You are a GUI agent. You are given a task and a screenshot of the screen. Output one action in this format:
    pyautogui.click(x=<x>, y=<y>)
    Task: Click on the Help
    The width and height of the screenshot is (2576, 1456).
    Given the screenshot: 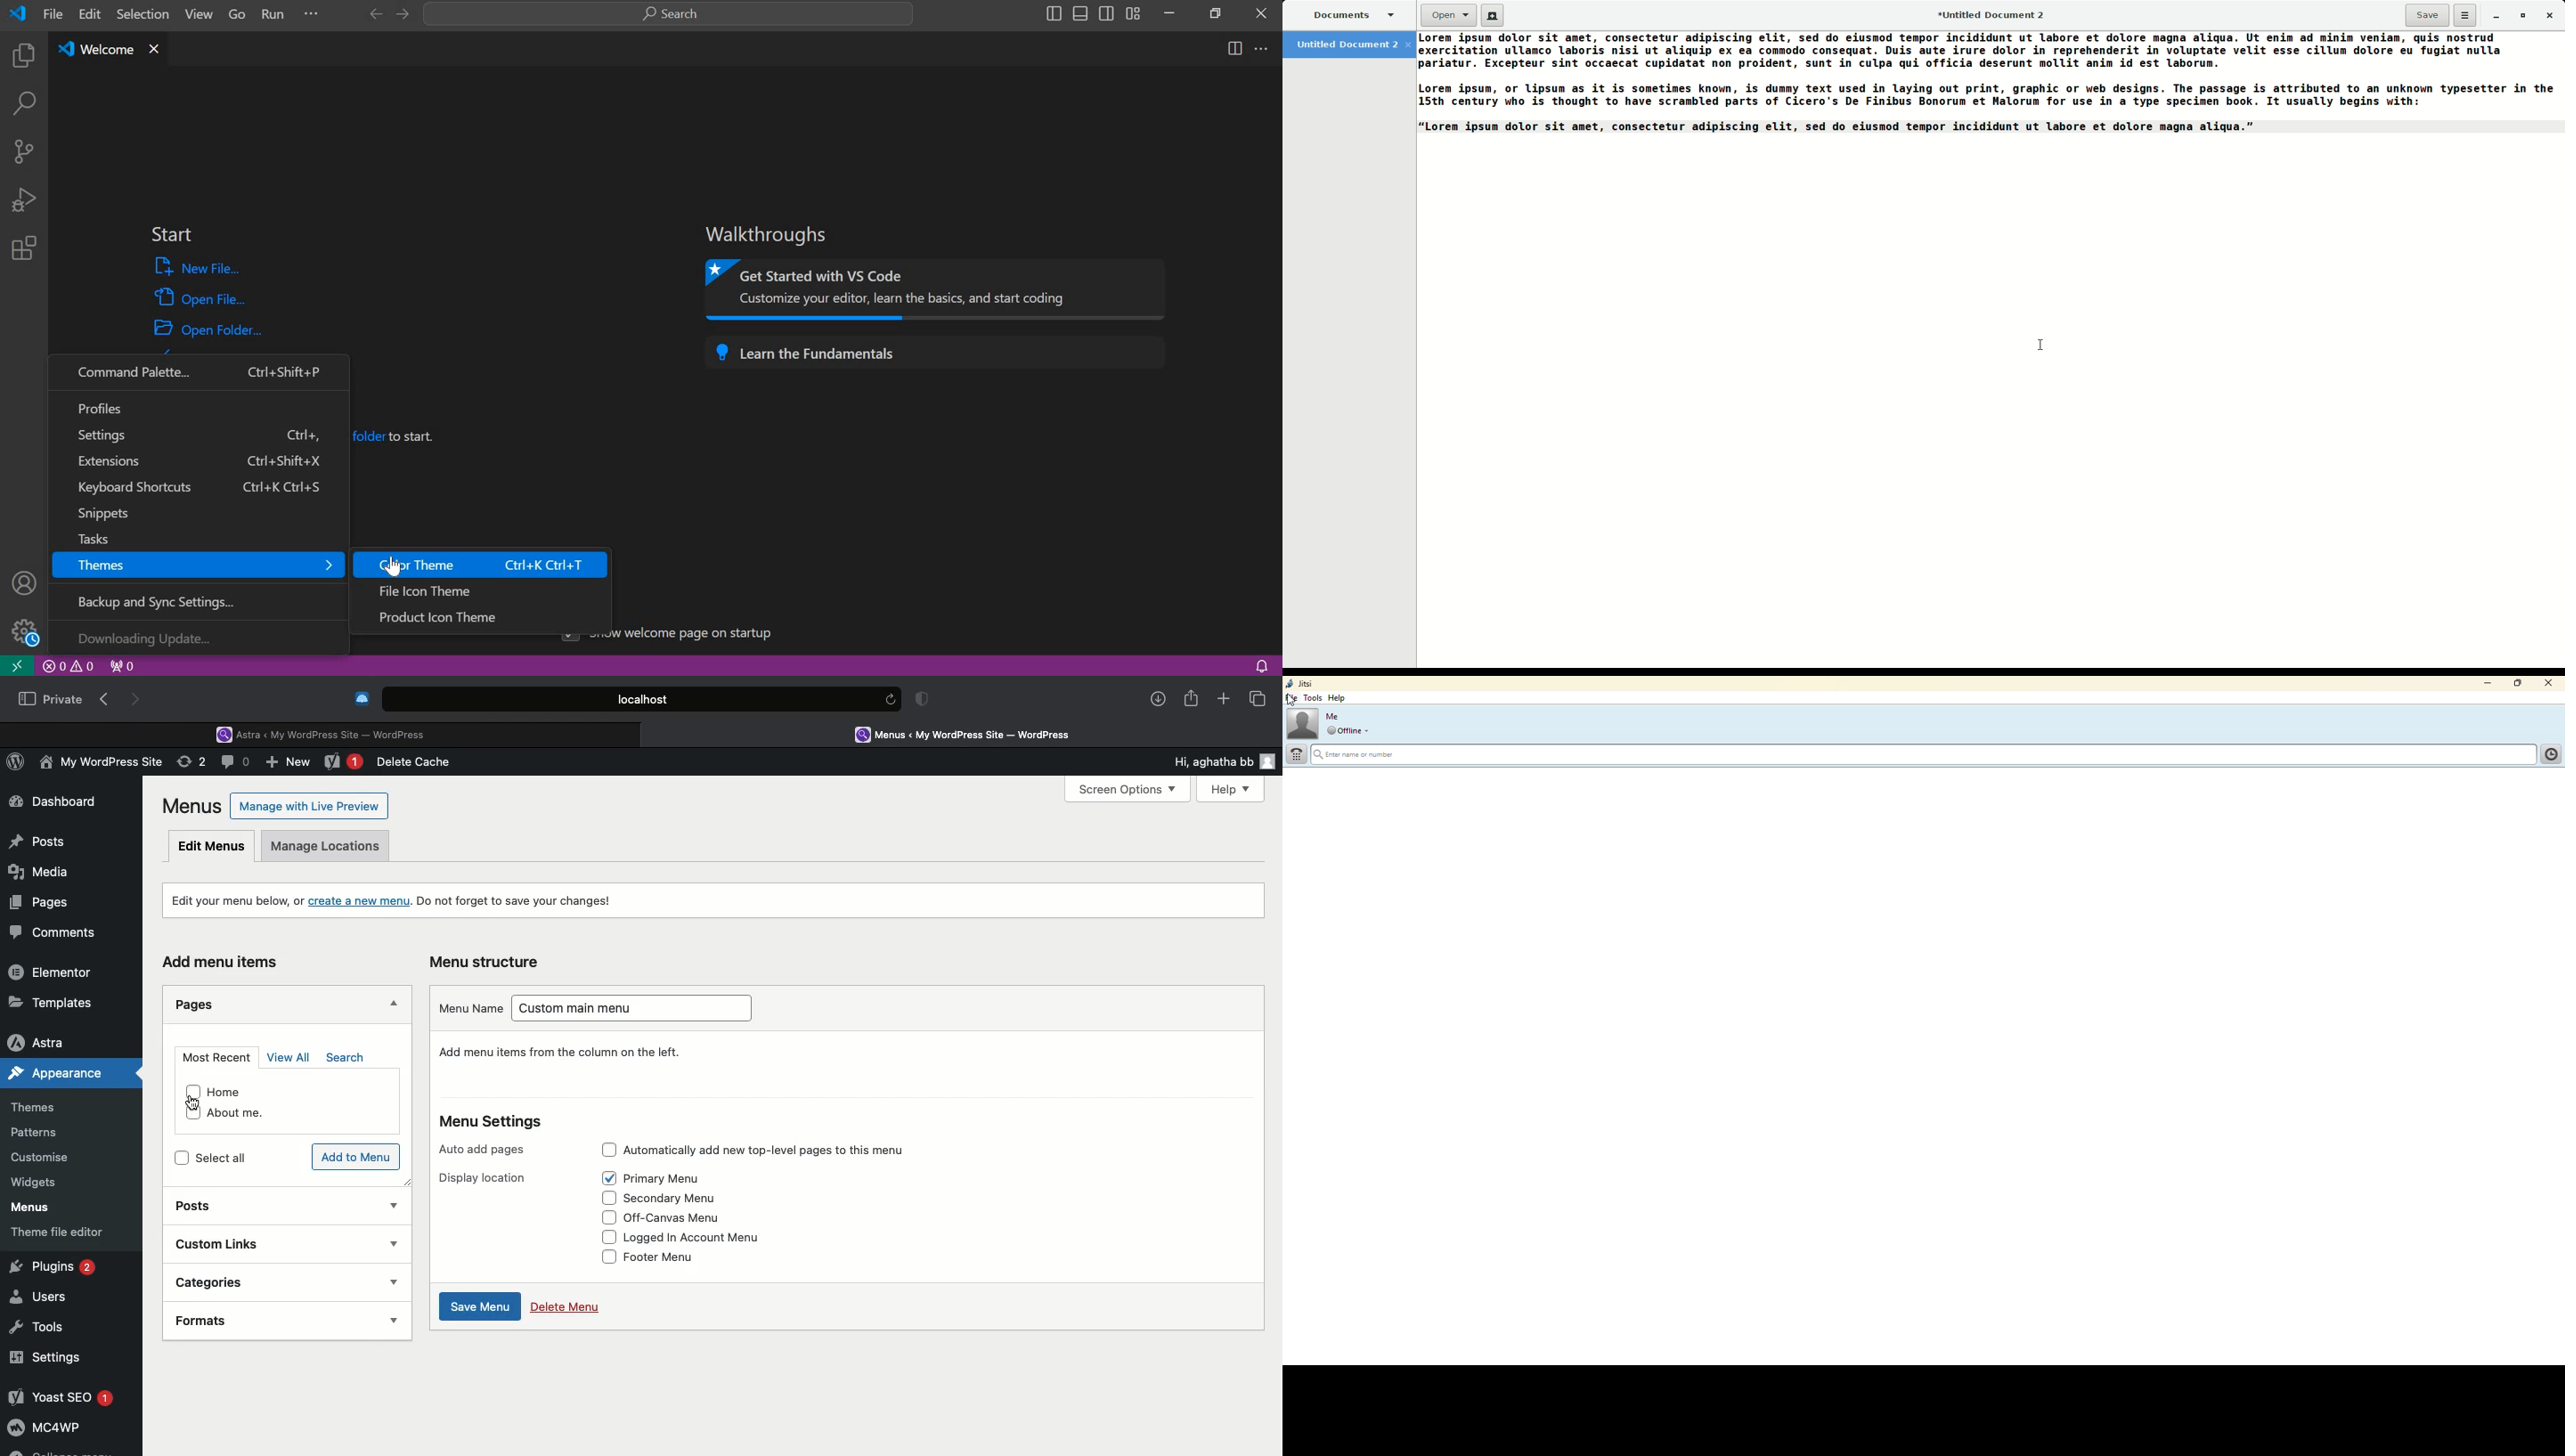 What is the action you would take?
    pyautogui.click(x=1223, y=789)
    